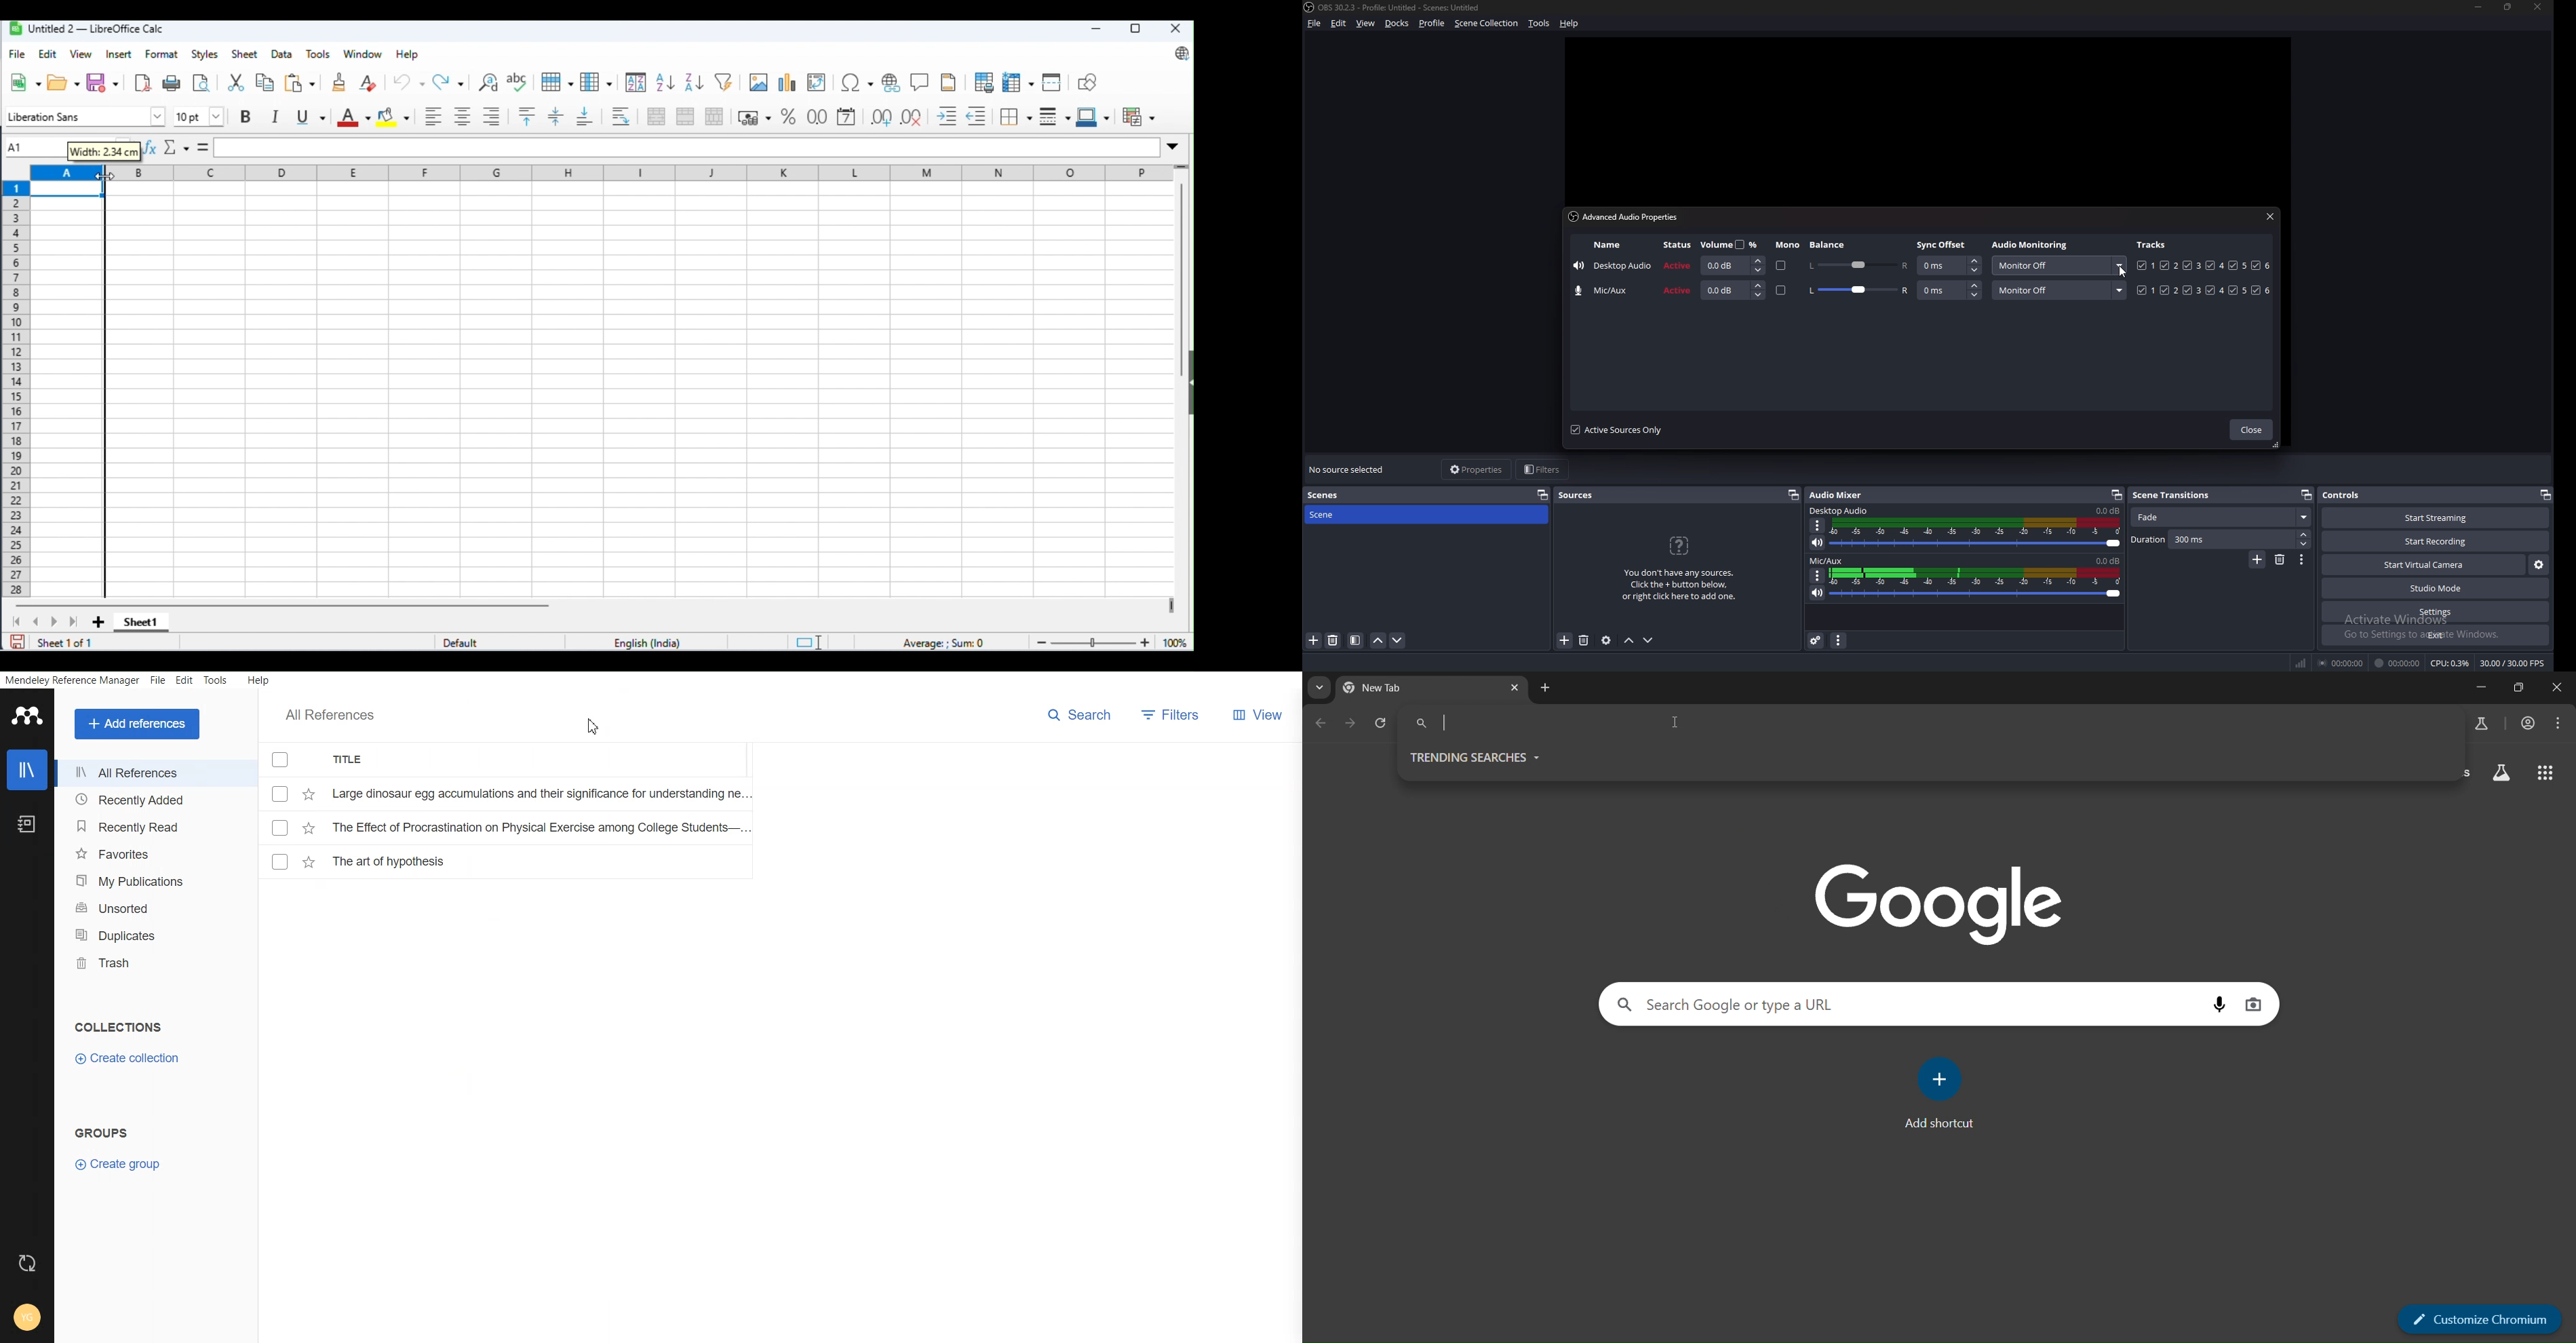 The width and height of the screenshot is (2576, 1344). Describe the element at coordinates (2428, 518) in the screenshot. I see `start streaming` at that location.